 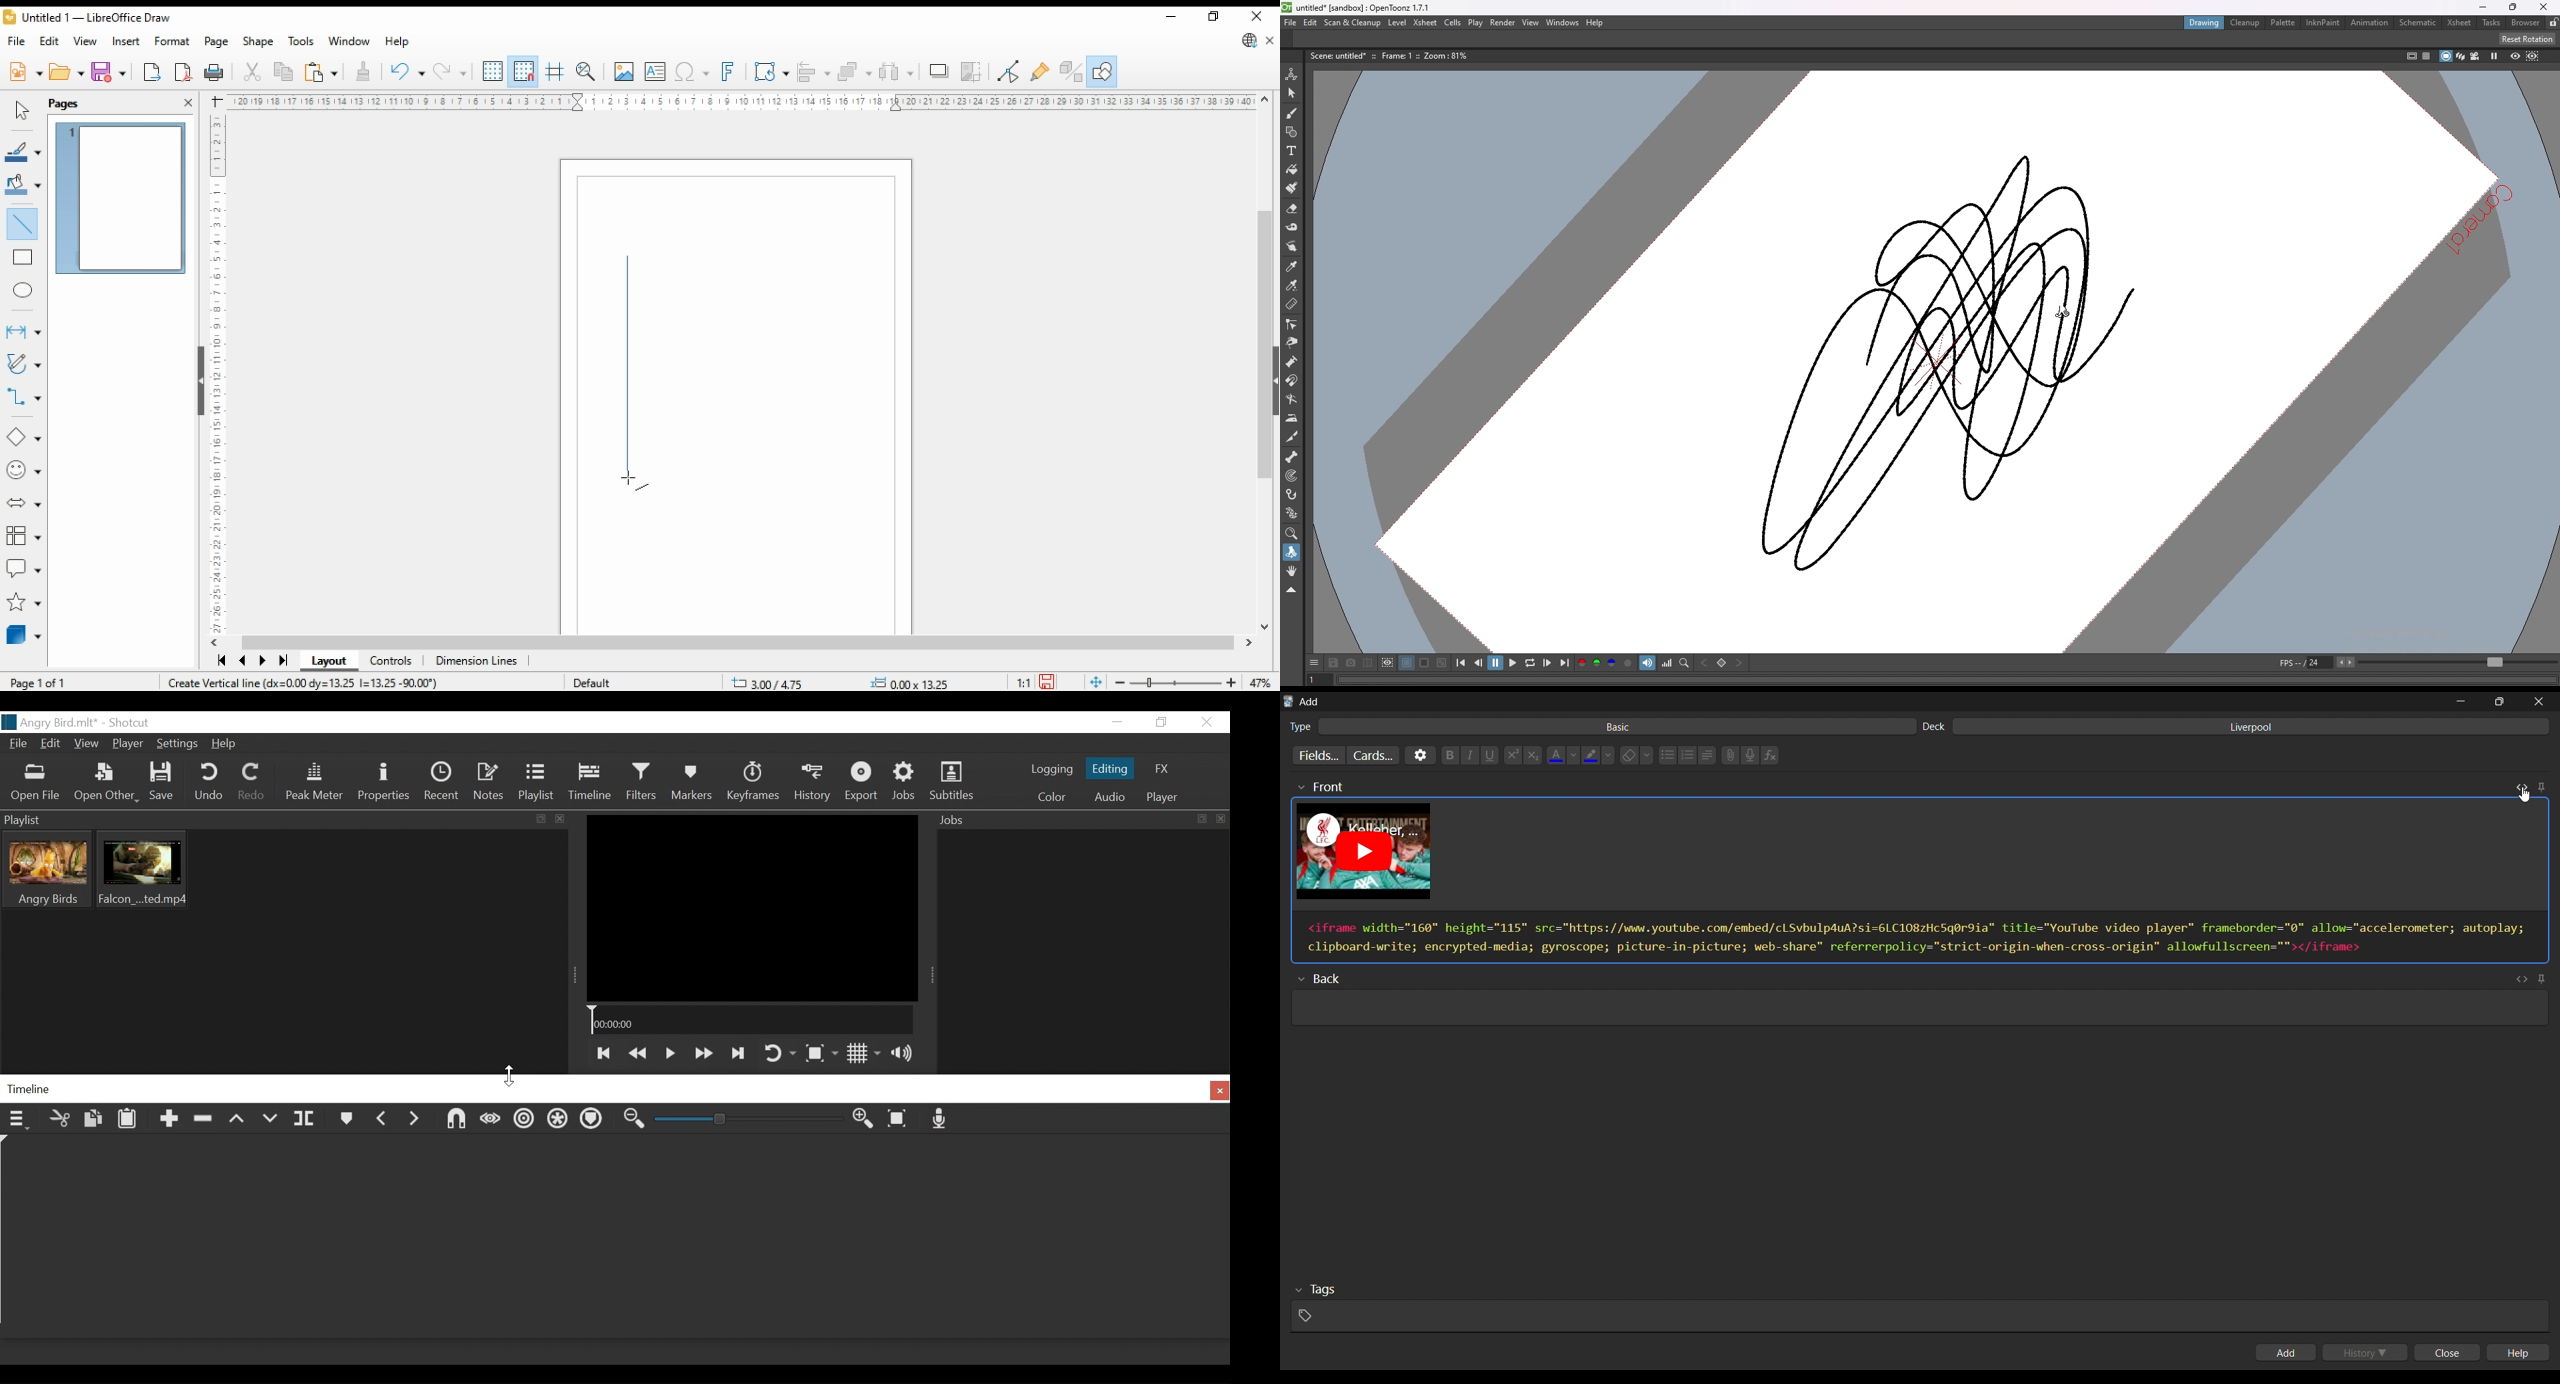 I want to click on pin, so click(x=2541, y=786).